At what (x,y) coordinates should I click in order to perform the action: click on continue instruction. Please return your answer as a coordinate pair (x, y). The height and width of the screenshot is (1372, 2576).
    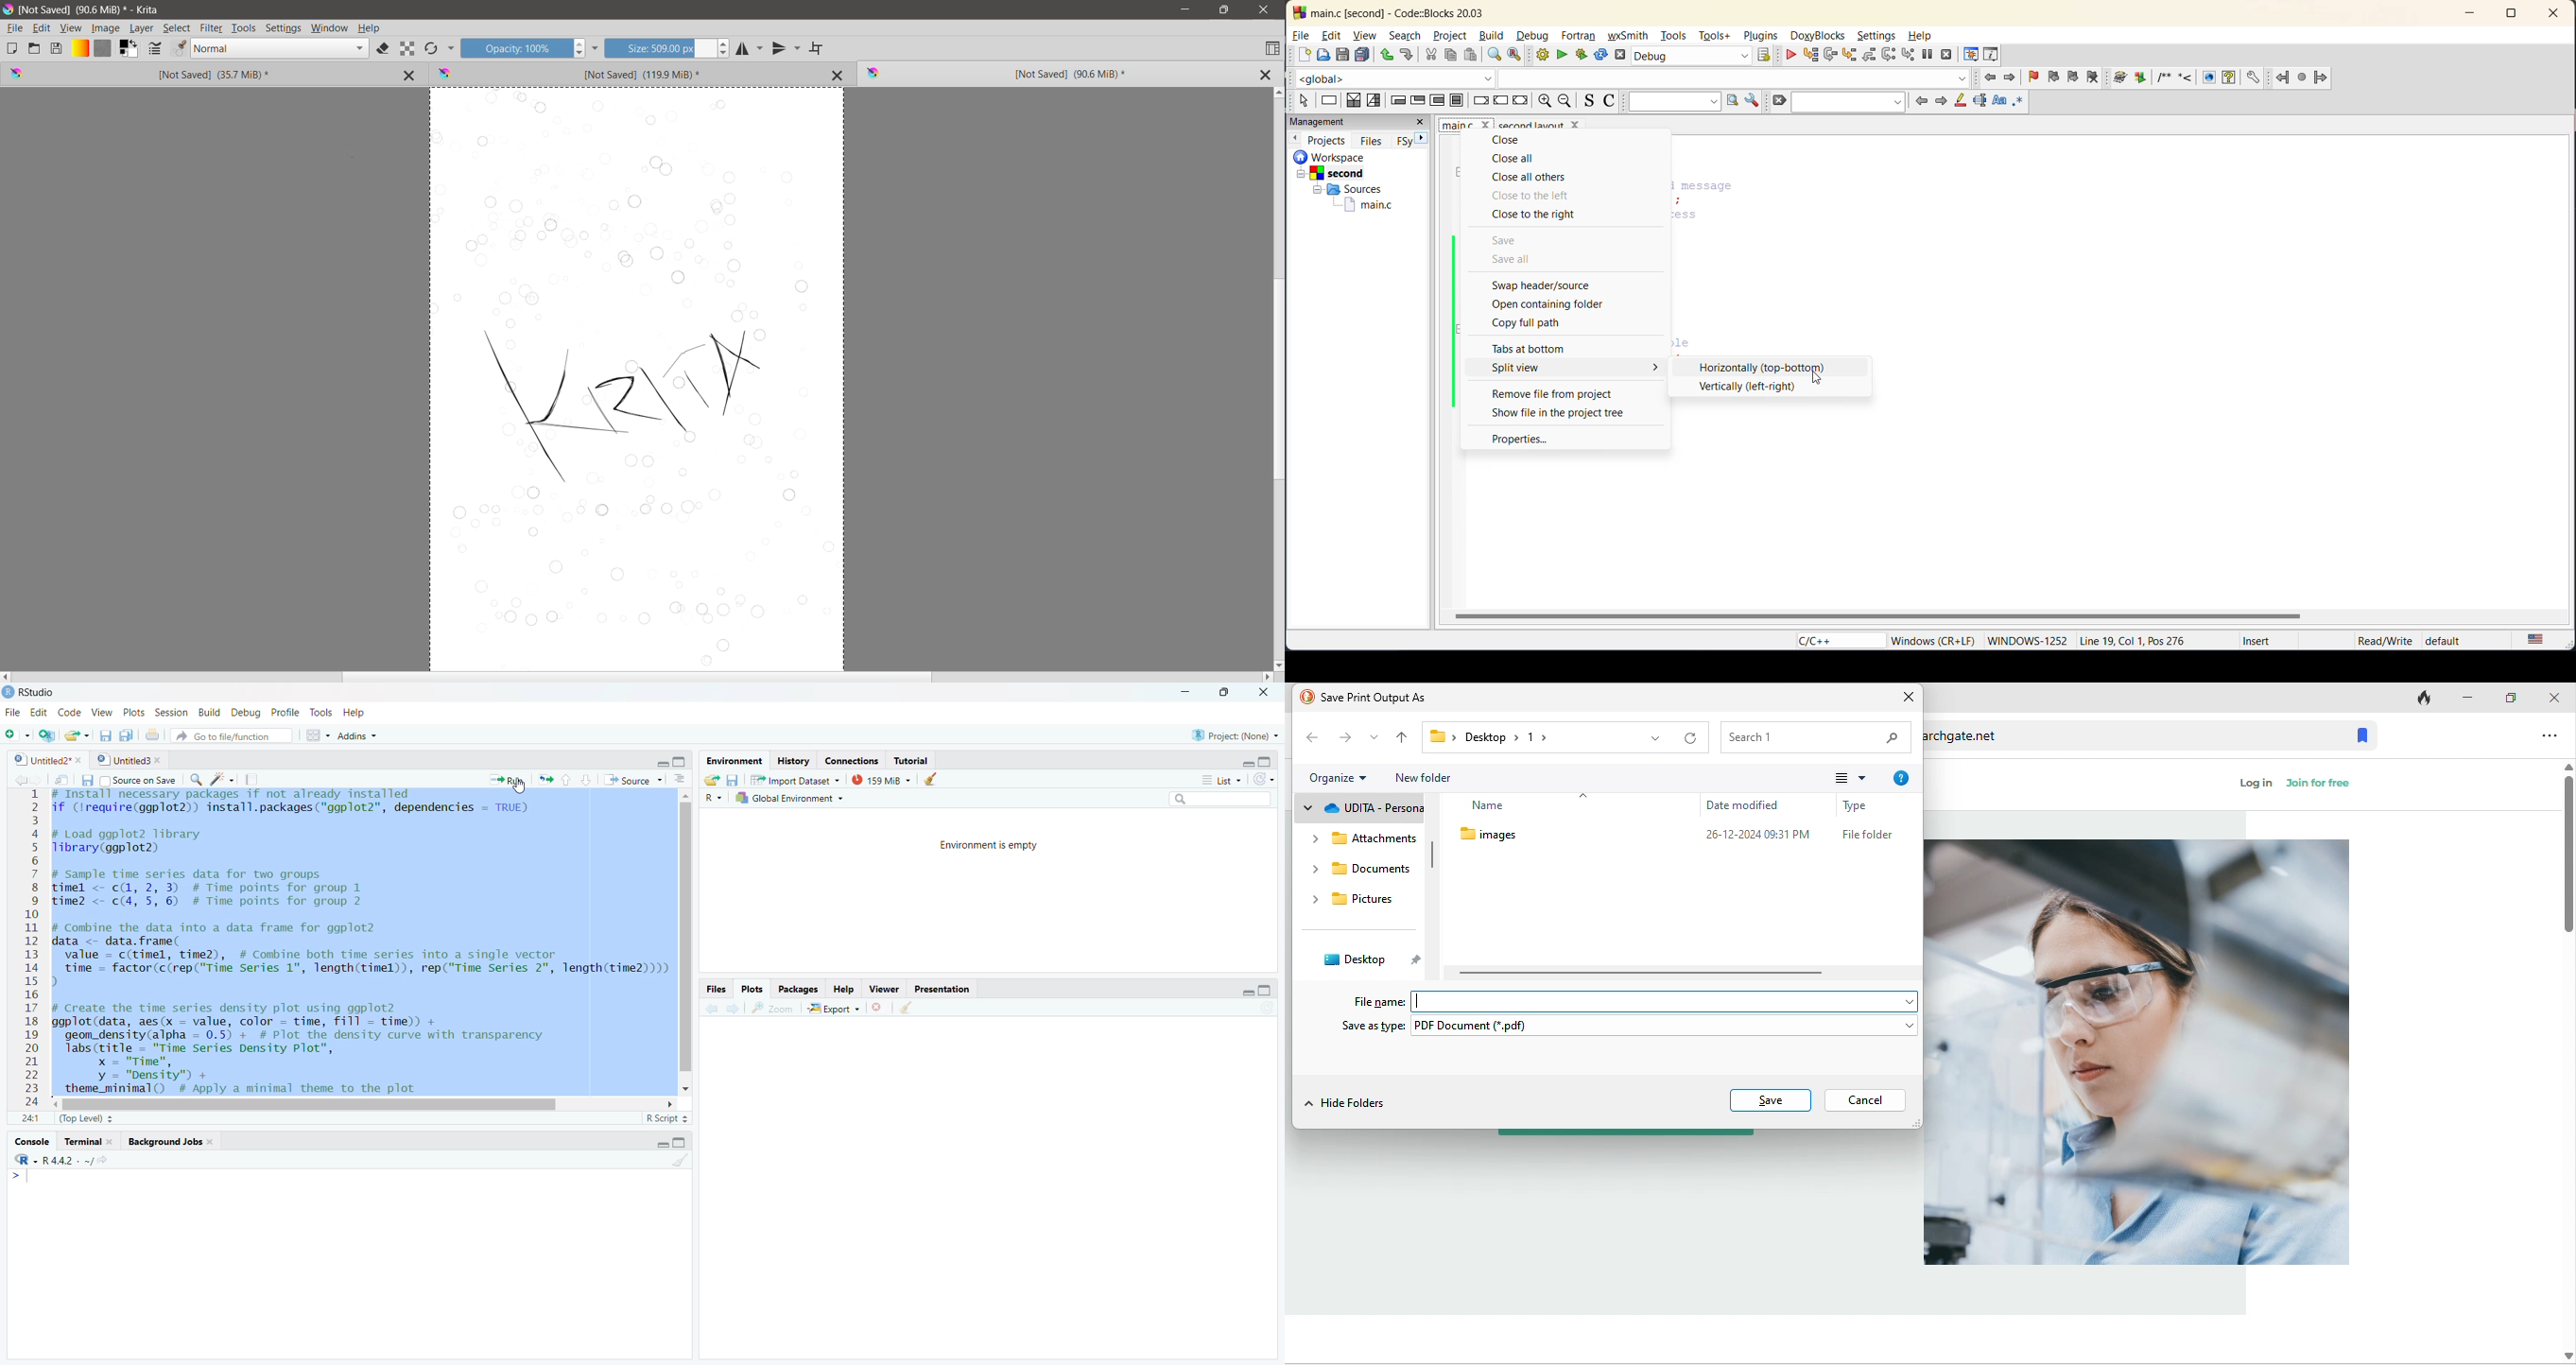
    Looking at the image, I should click on (1499, 100).